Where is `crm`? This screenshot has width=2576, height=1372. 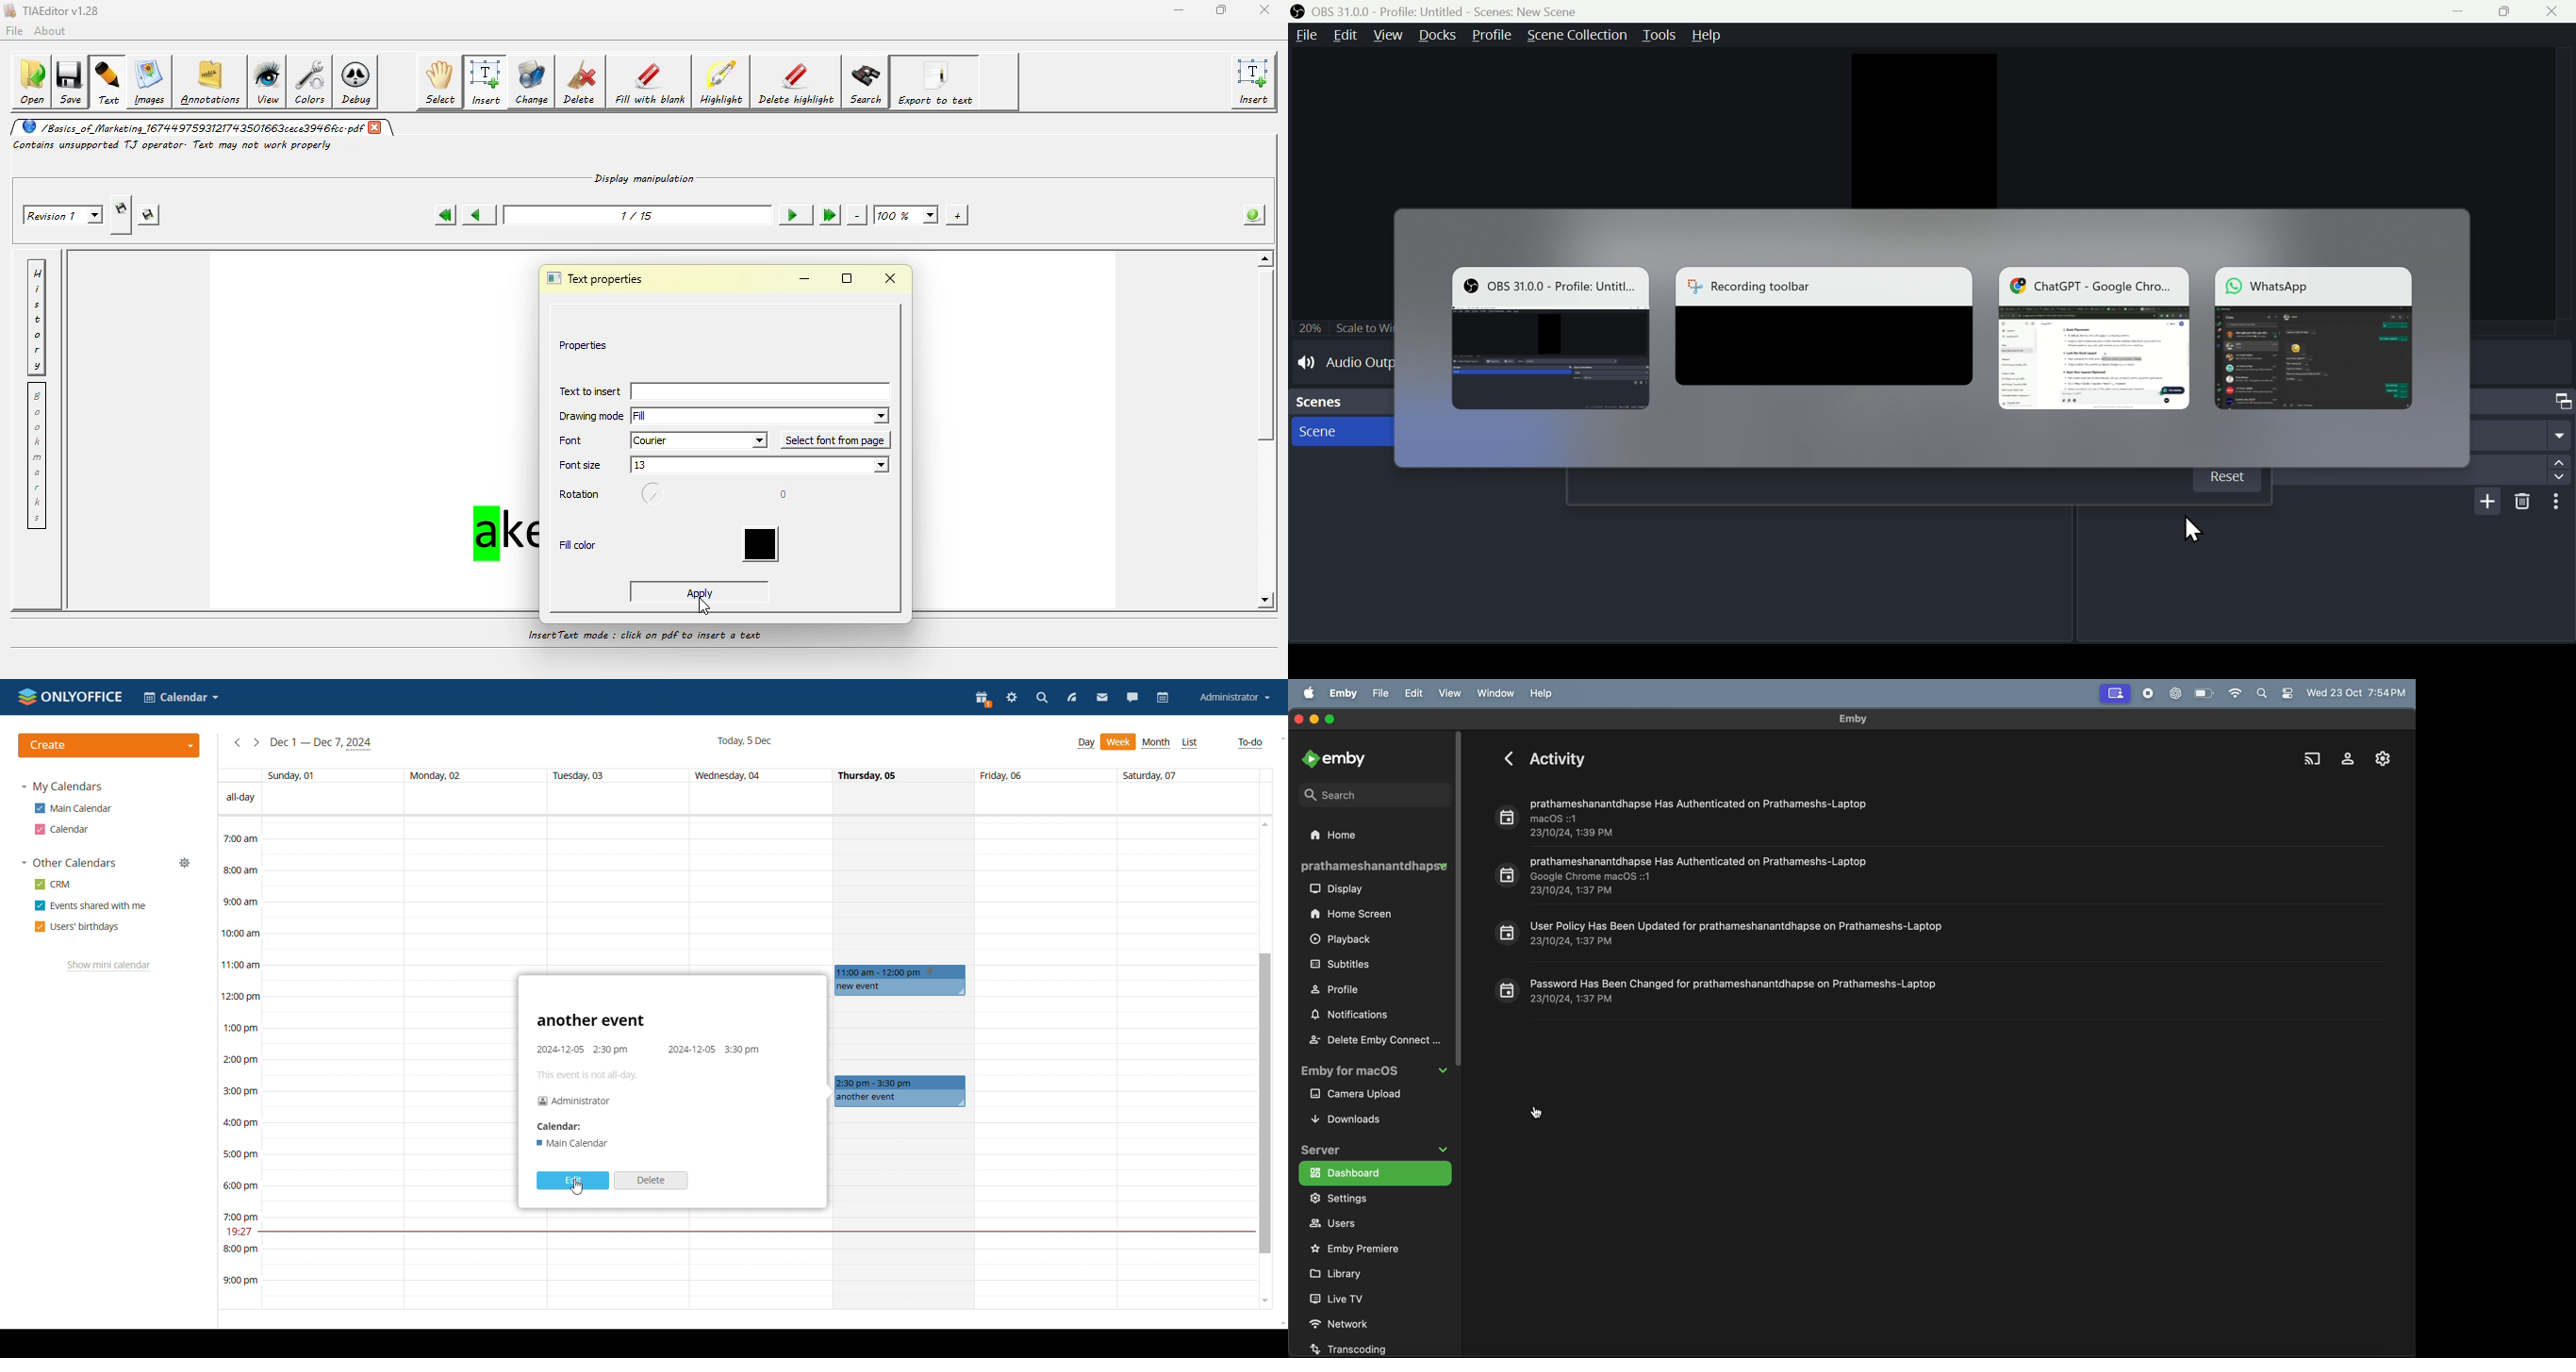
crm is located at coordinates (52, 884).